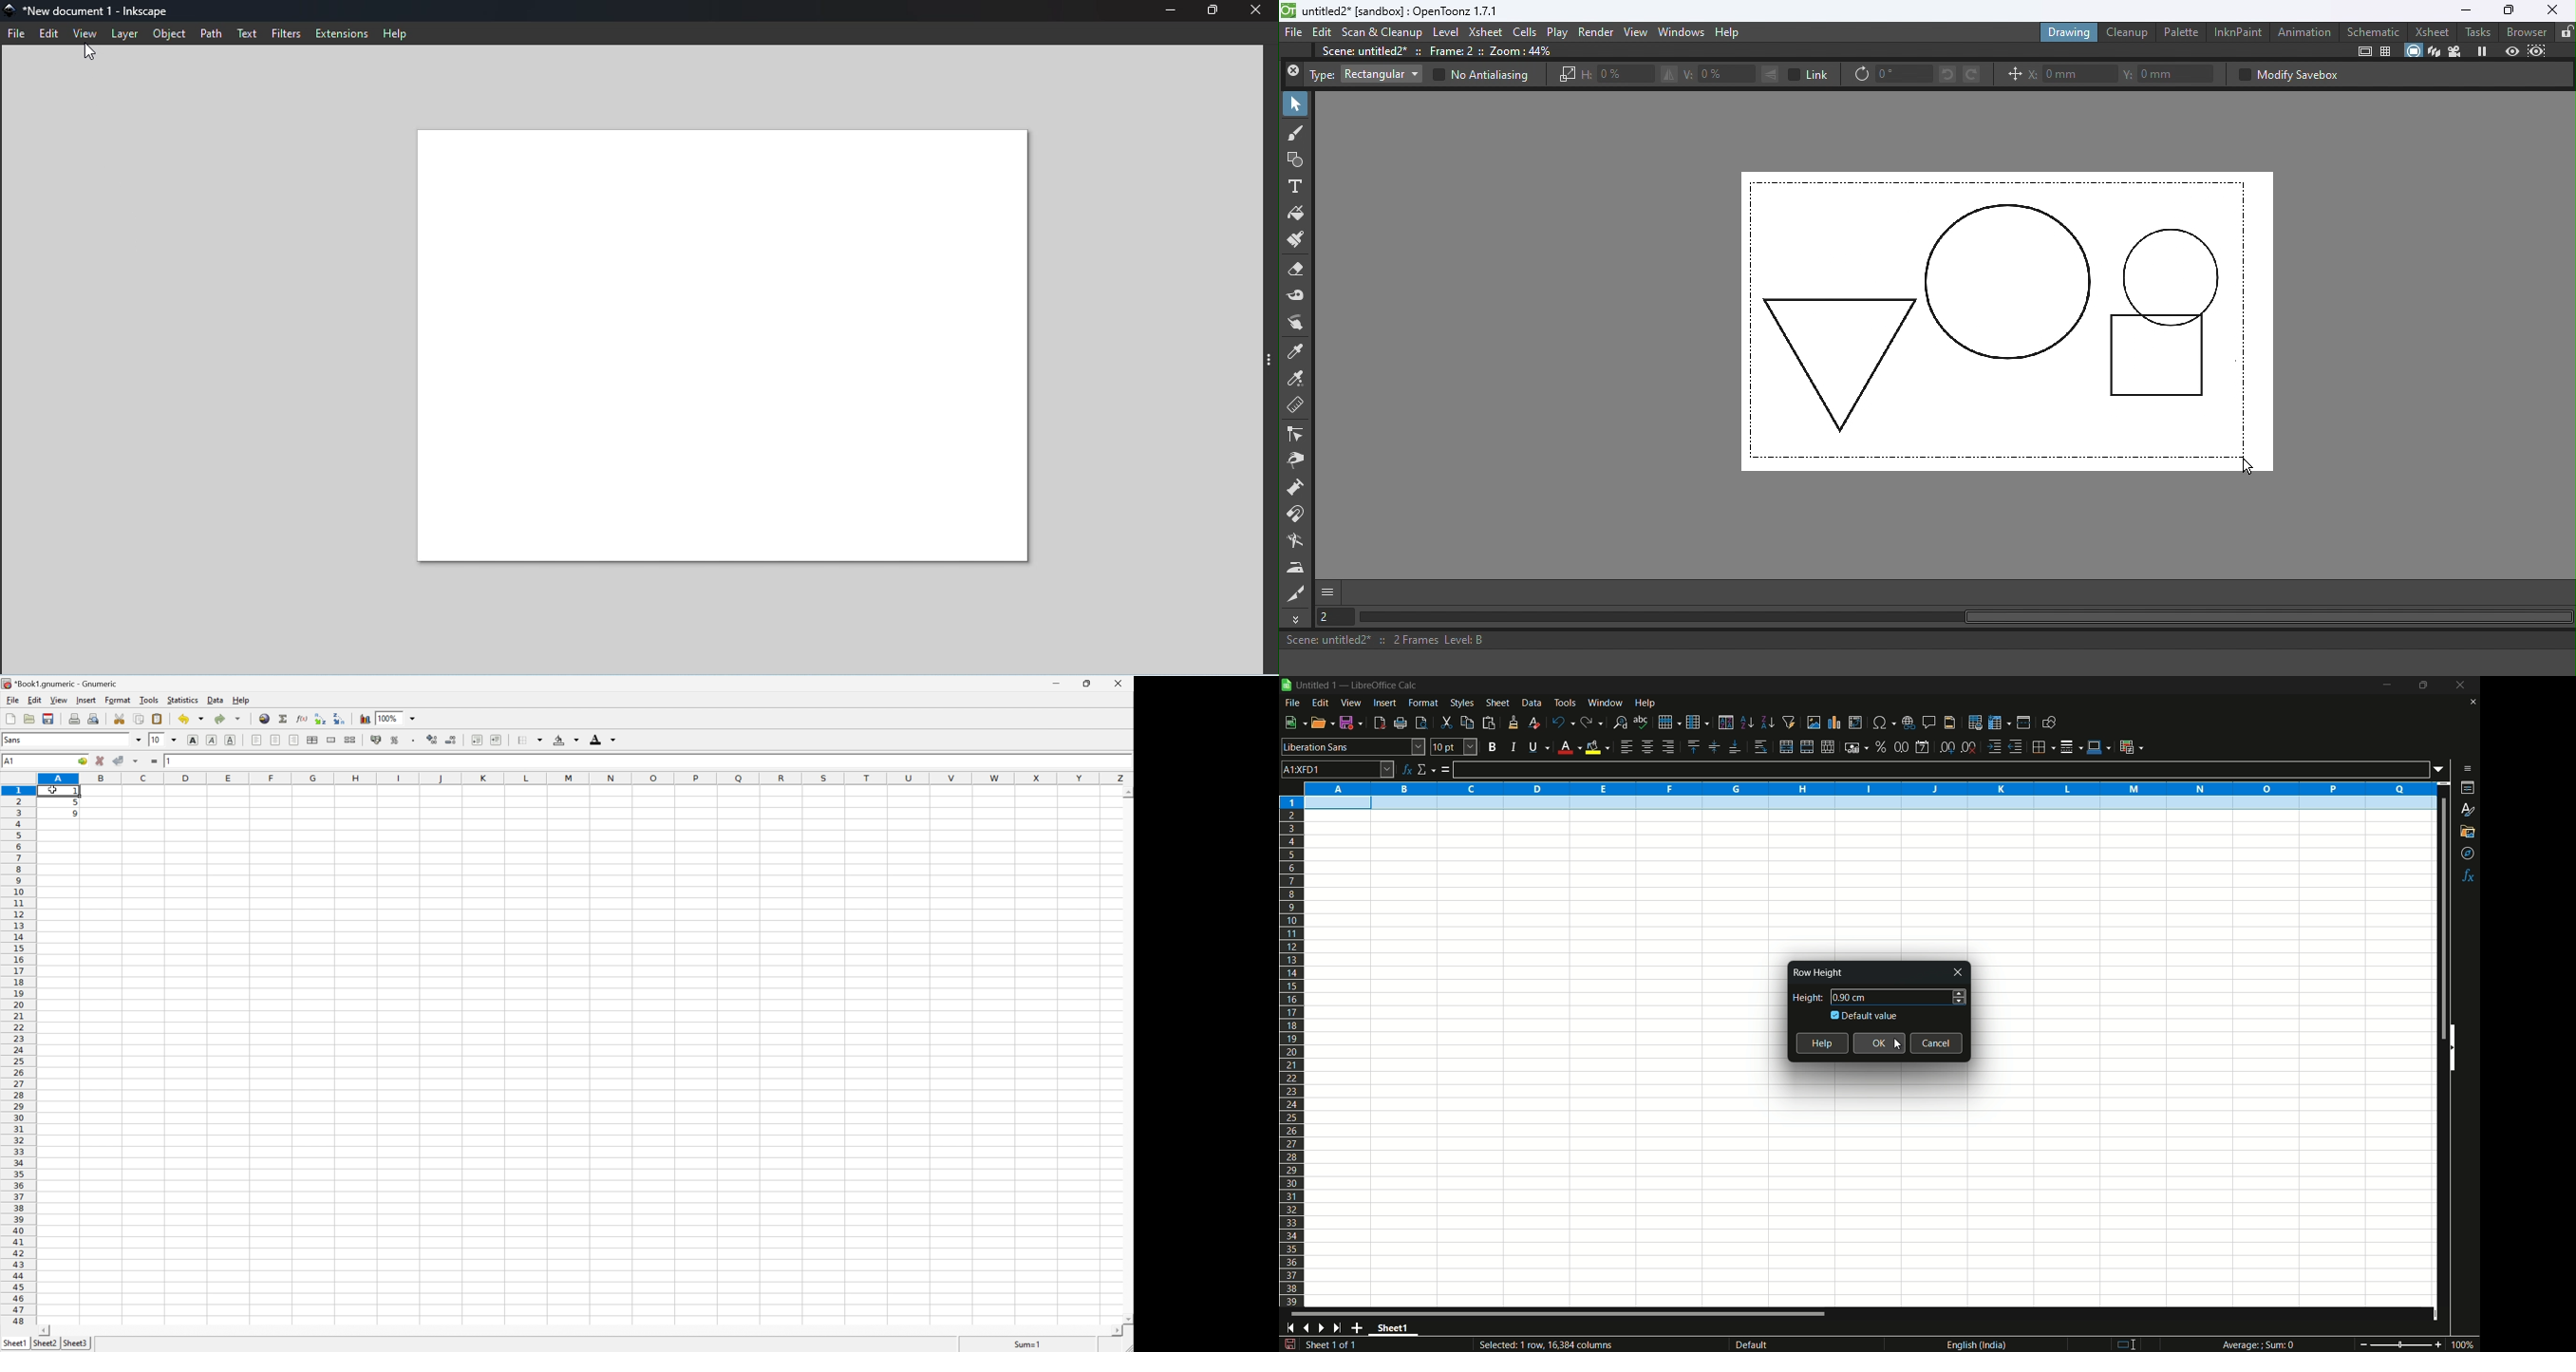 The height and width of the screenshot is (1372, 2576). I want to click on align bottom, so click(1735, 748).